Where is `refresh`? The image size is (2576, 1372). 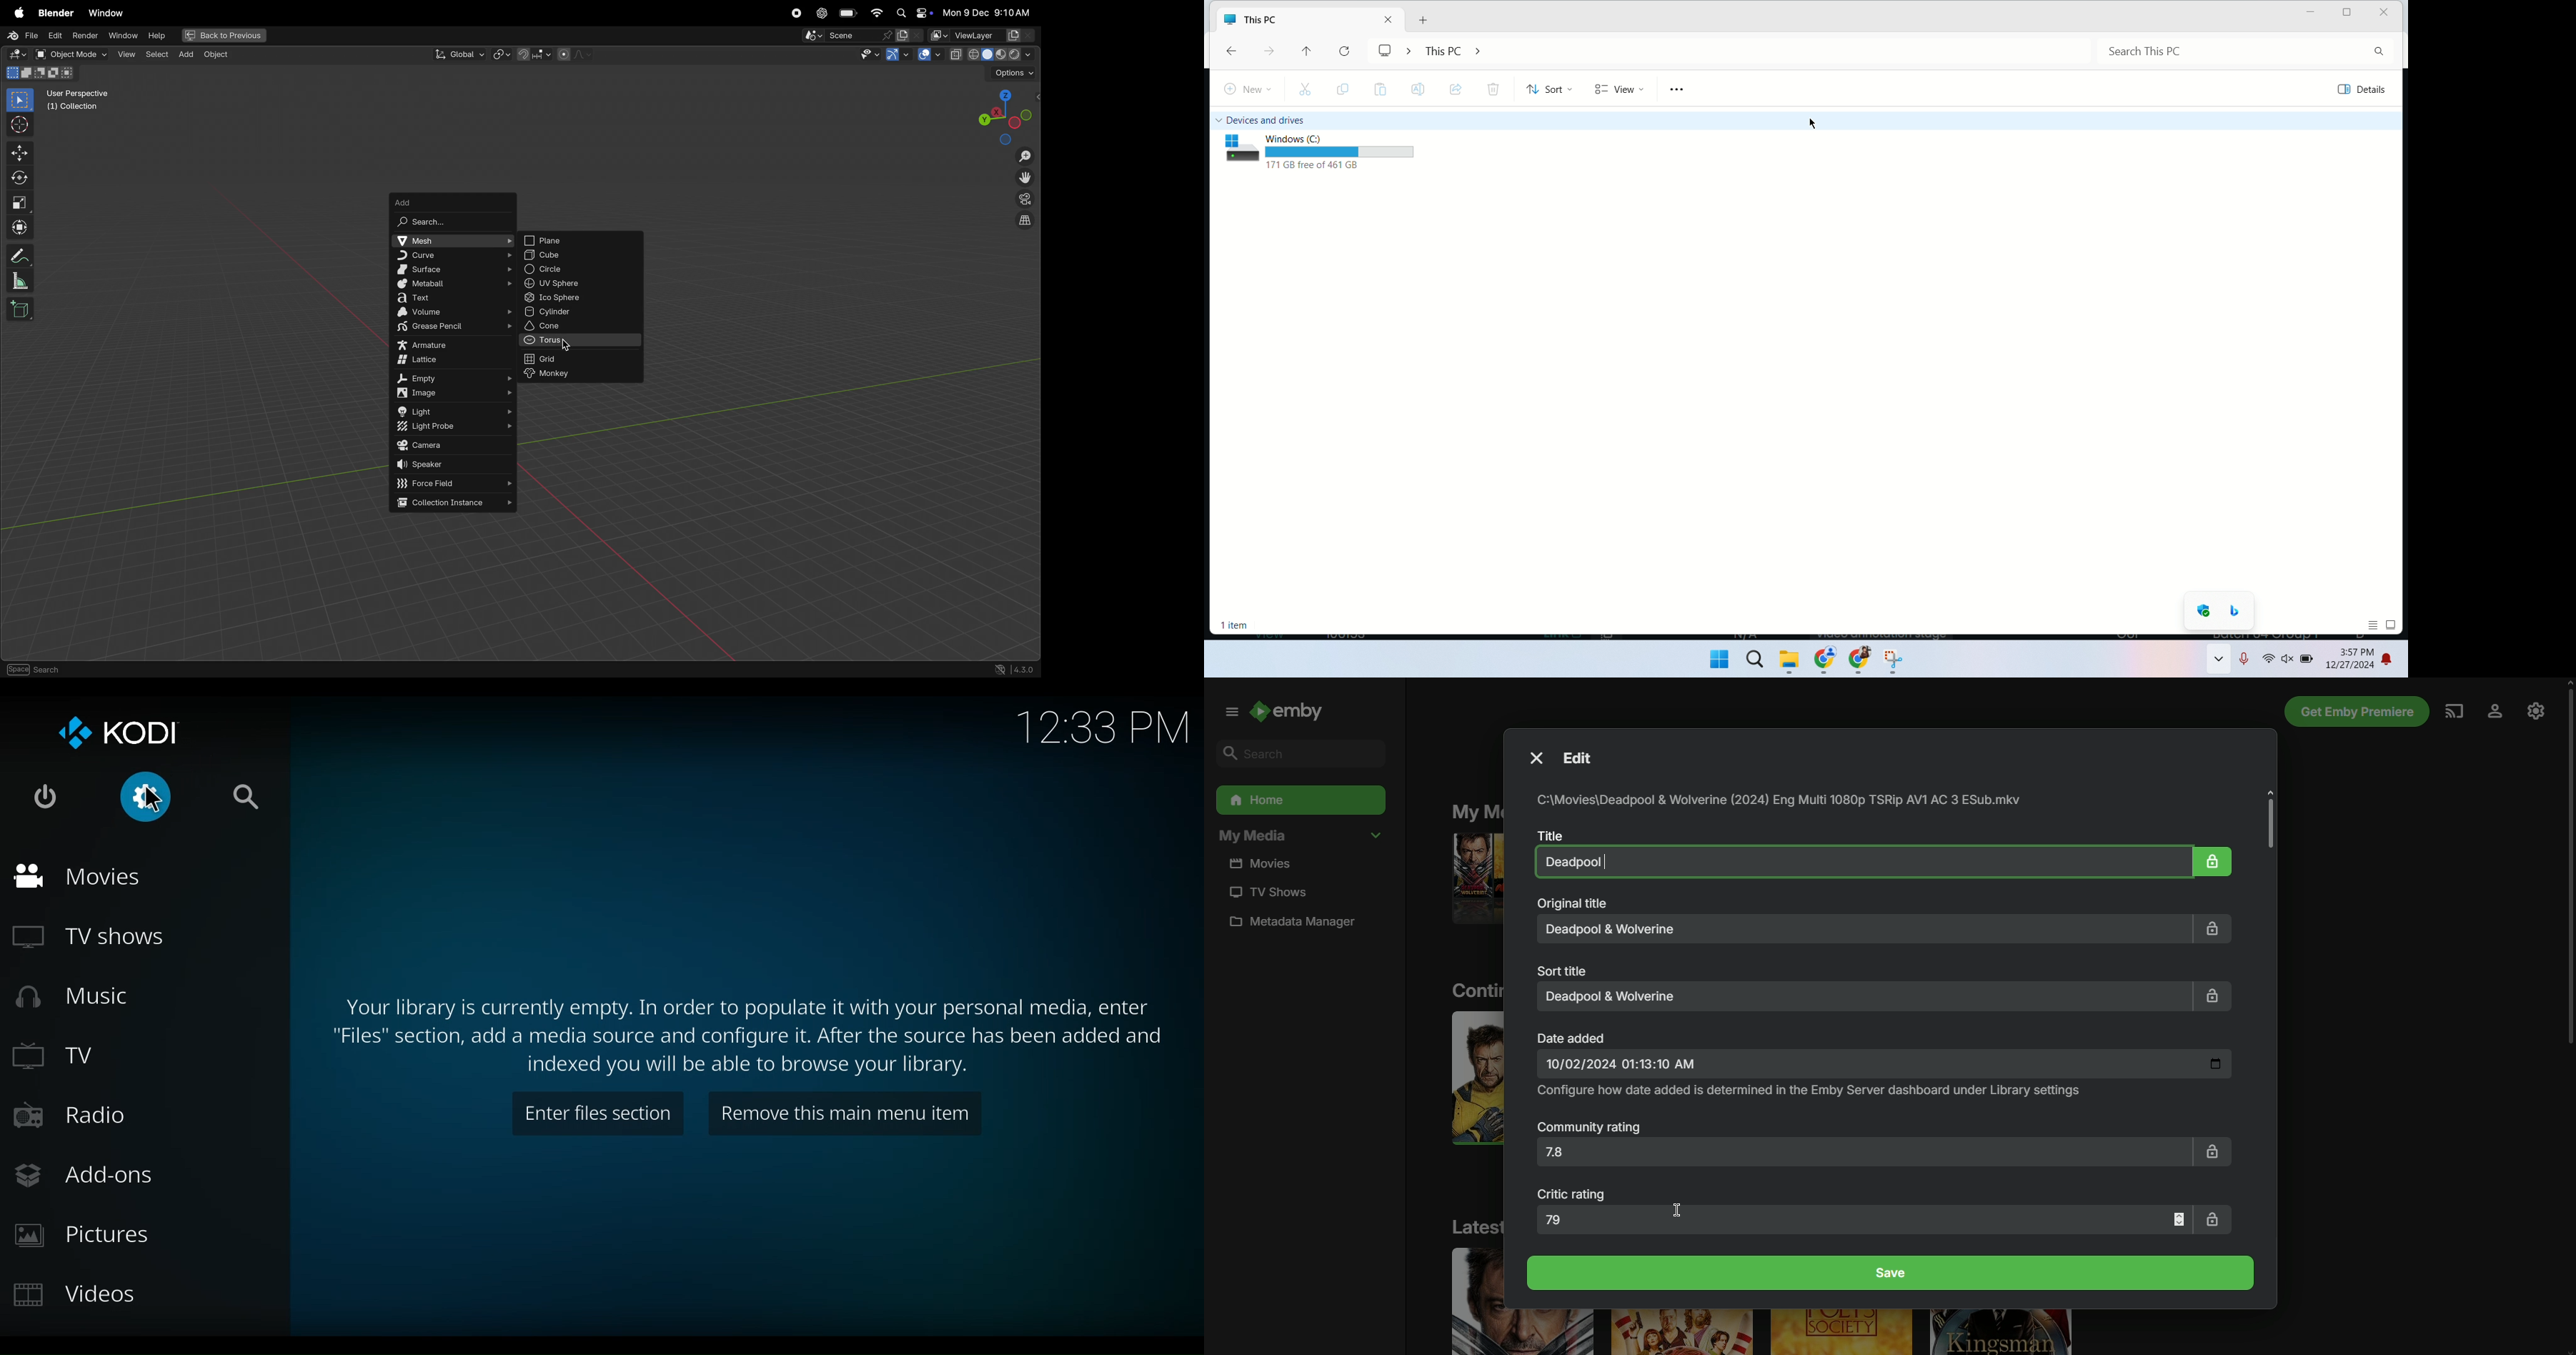
refresh is located at coordinates (1348, 51).